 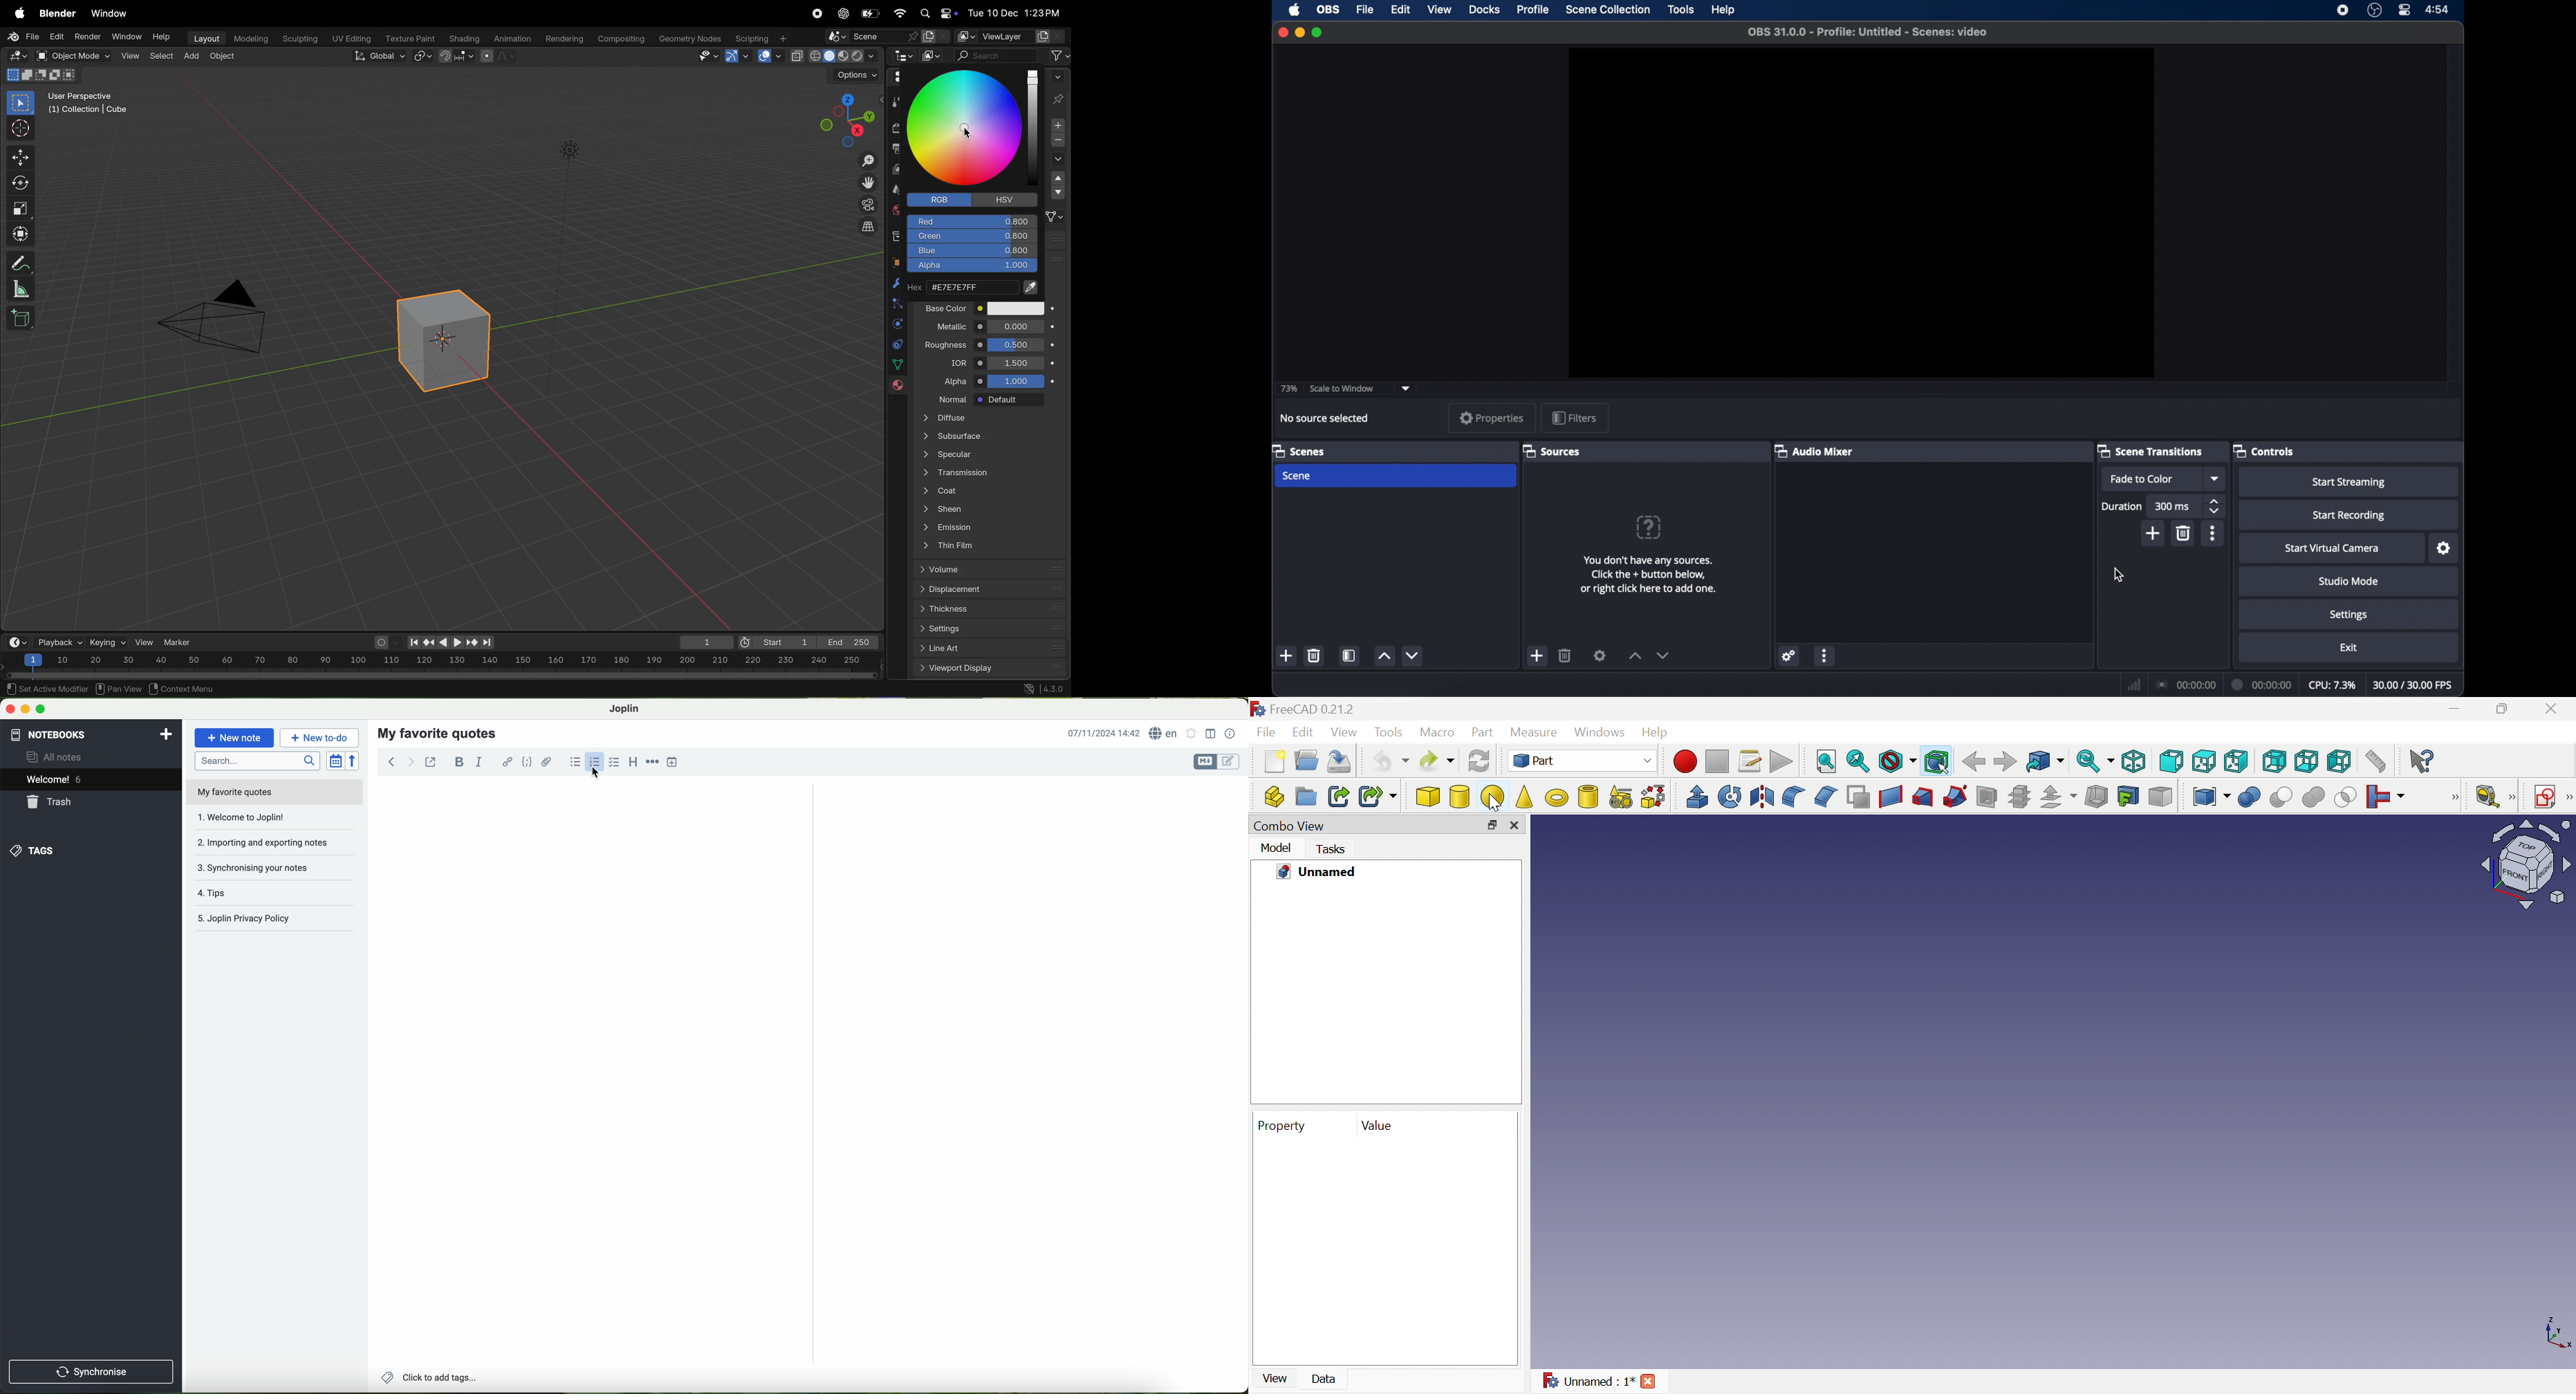 What do you see at coordinates (181, 641) in the screenshot?
I see `marker` at bounding box center [181, 641].